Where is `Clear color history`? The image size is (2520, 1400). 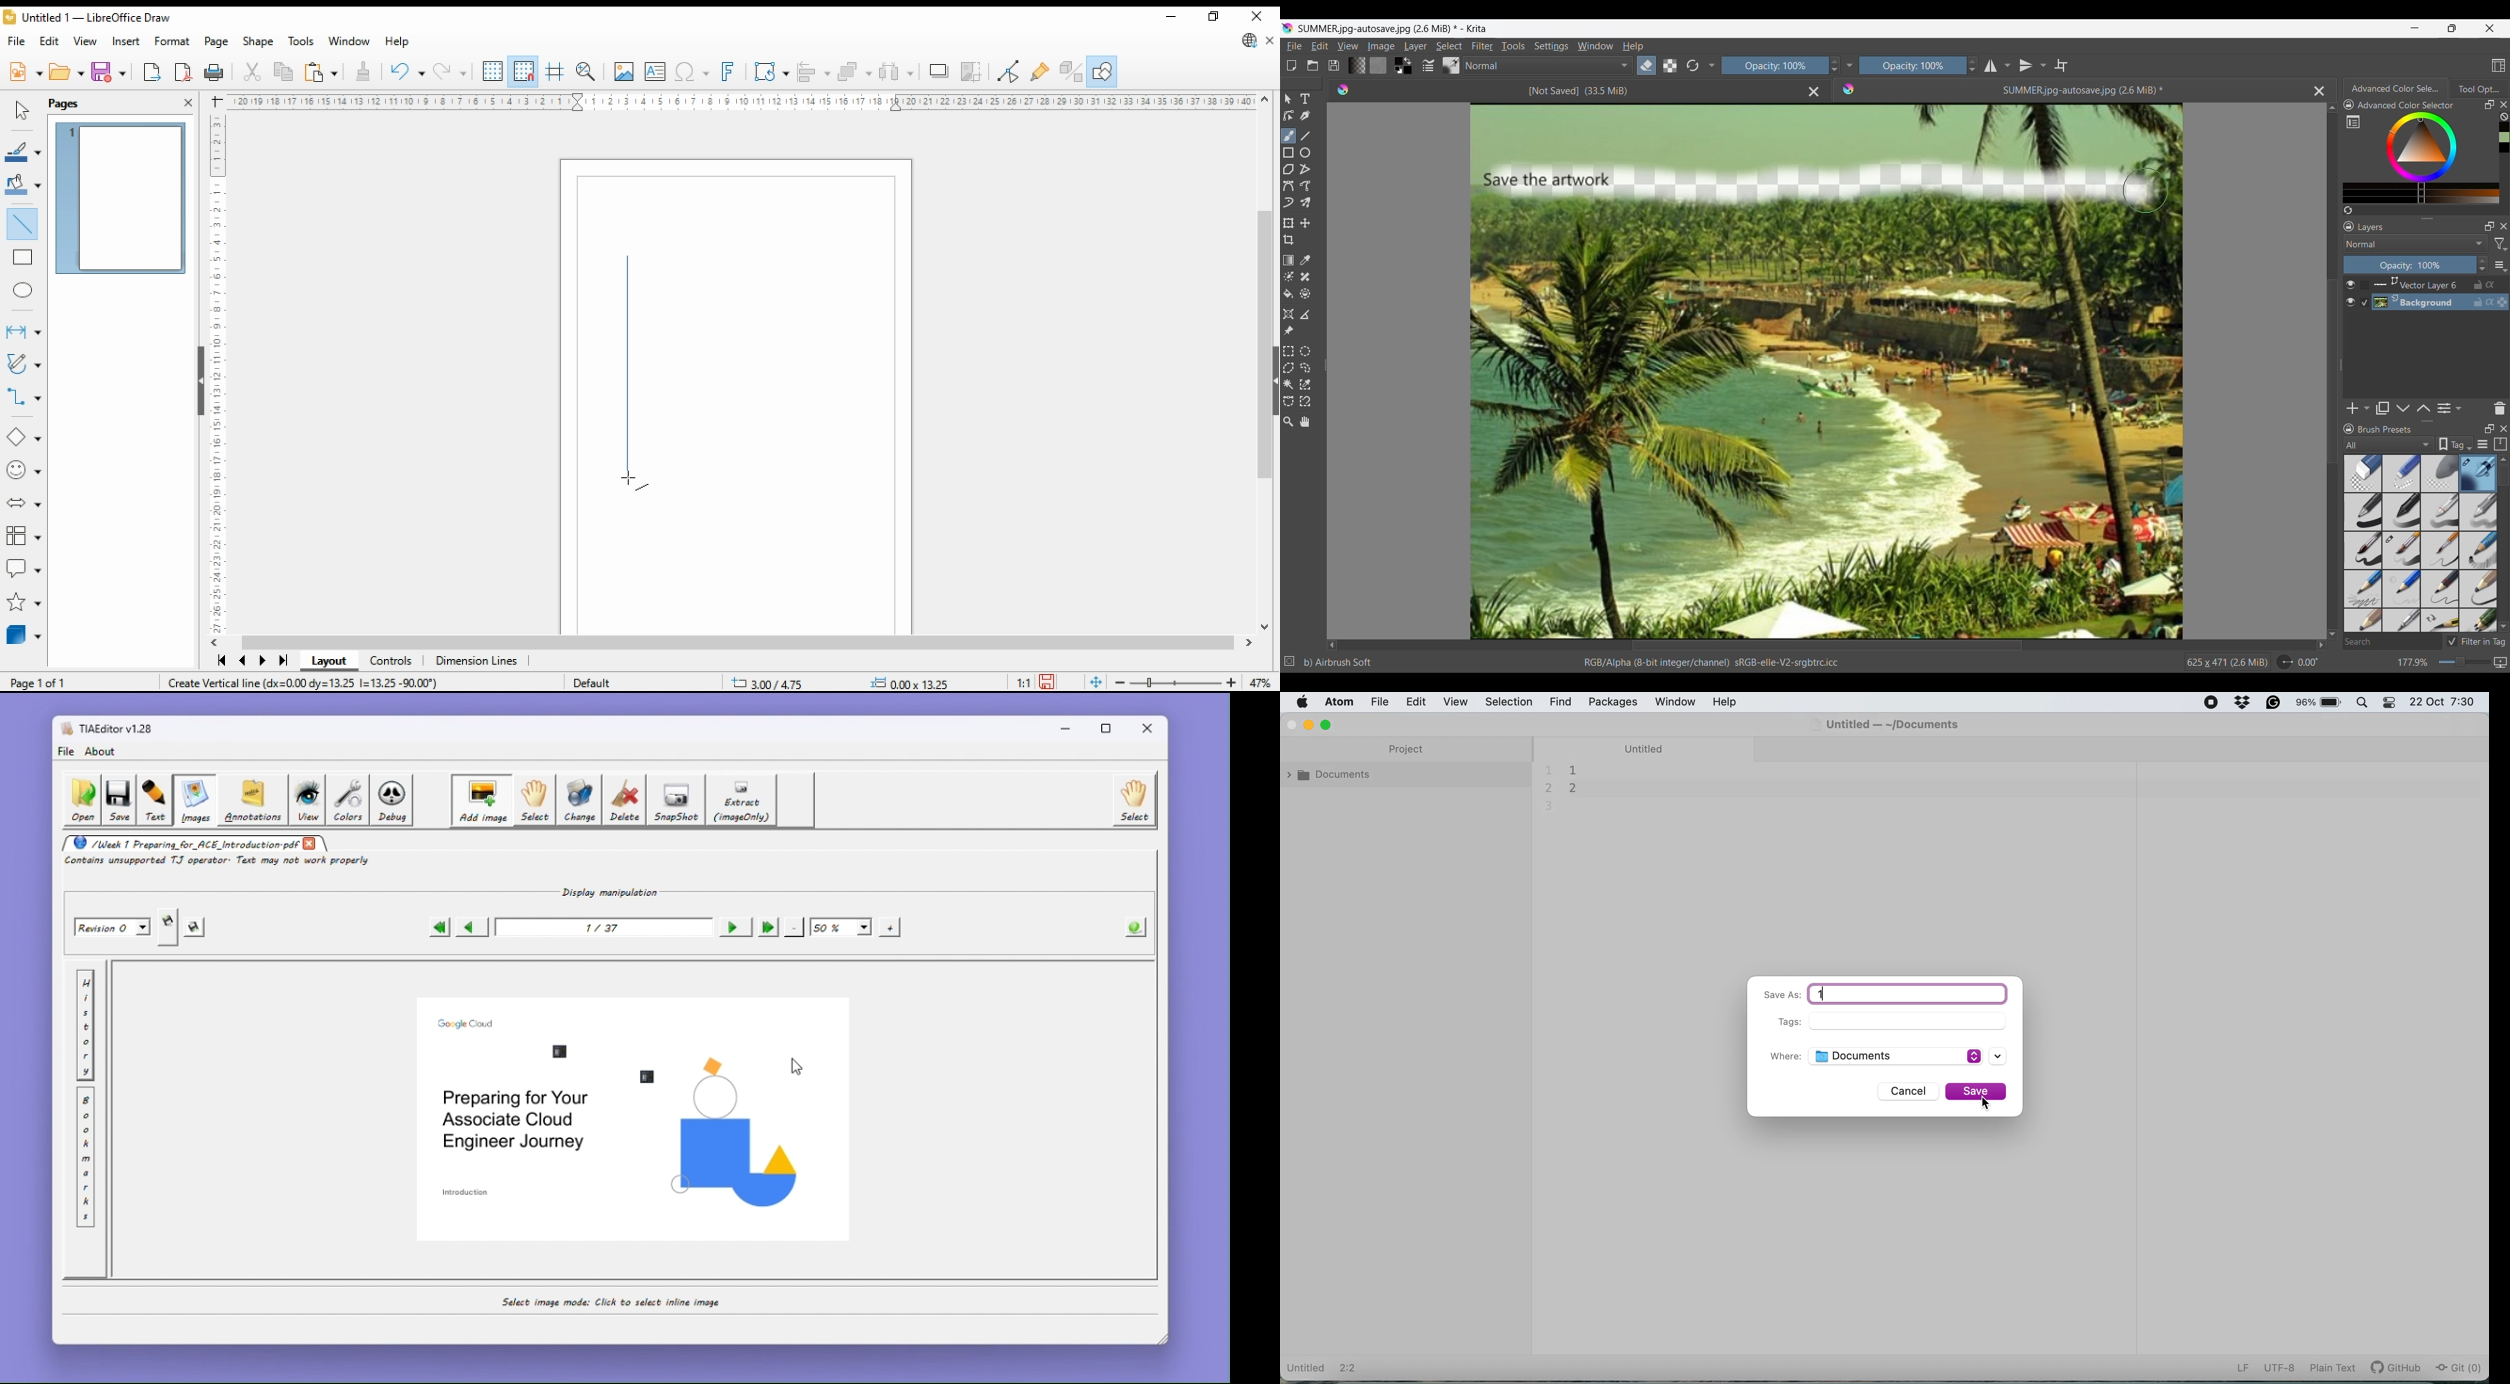 Clear color history is located at coordinates (2504, 117).